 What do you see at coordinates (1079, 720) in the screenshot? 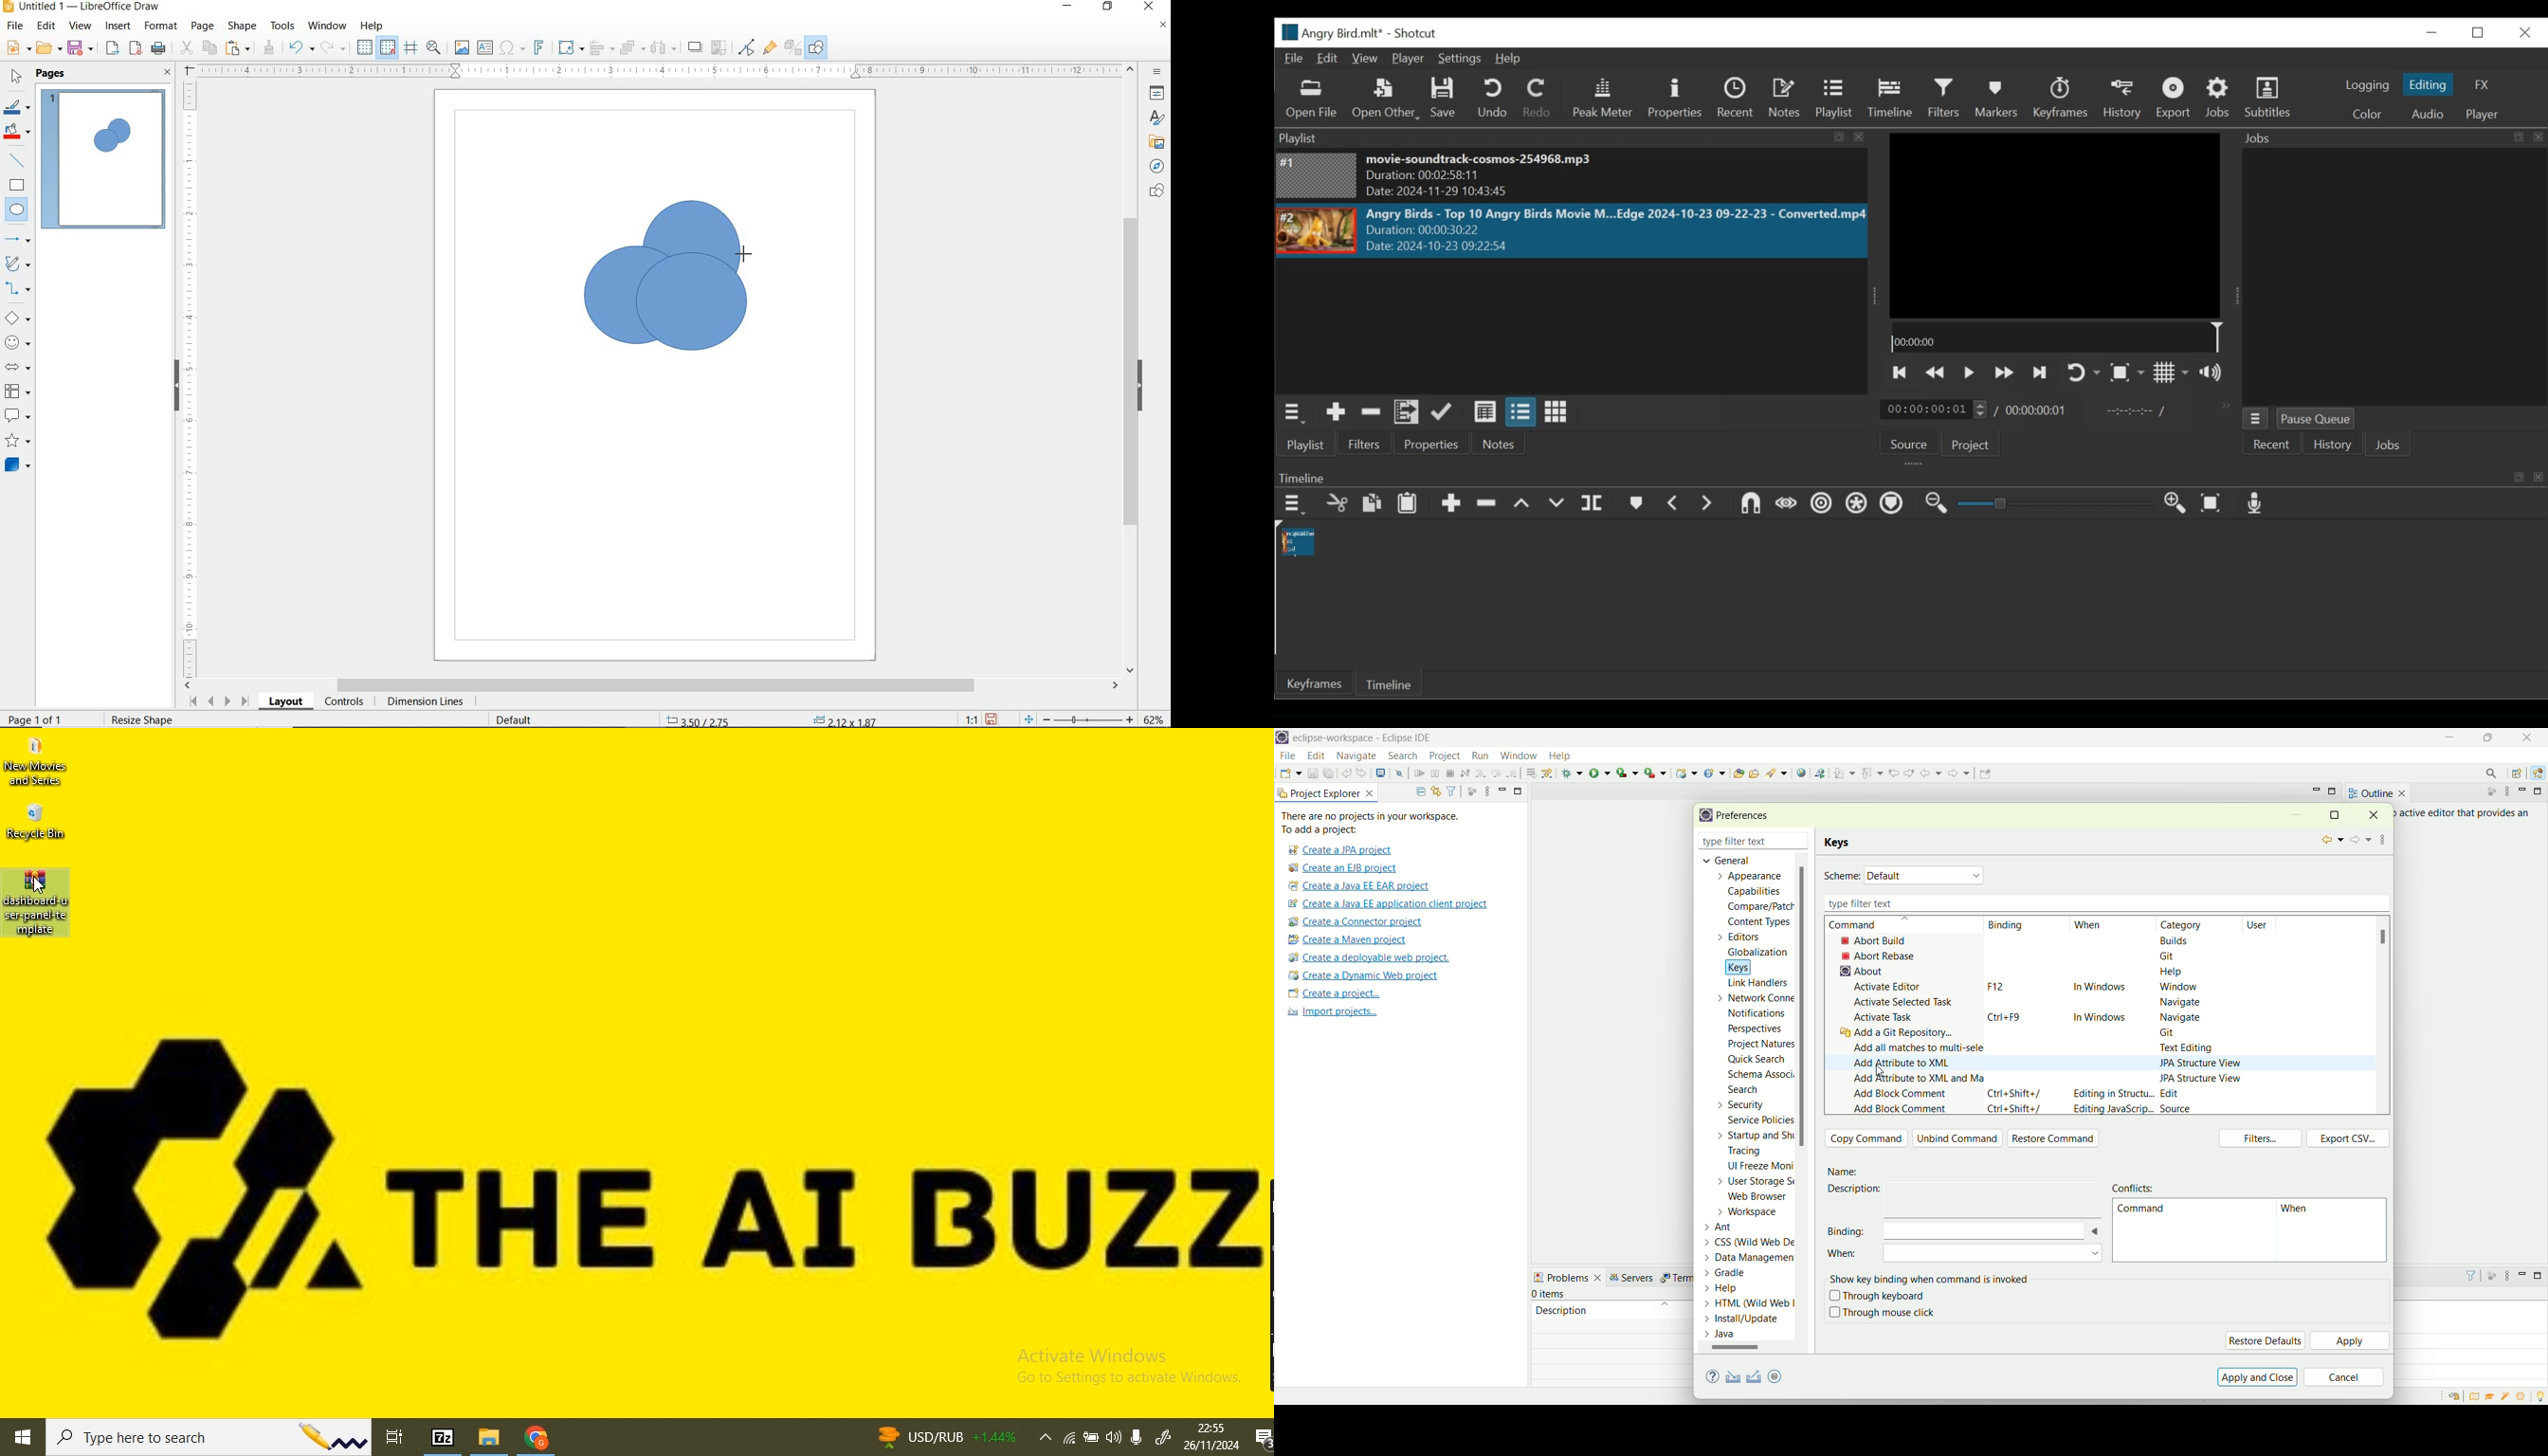
I see `ZOOM OUT OR ZOOM IN` at bounding box center [1079, 720].